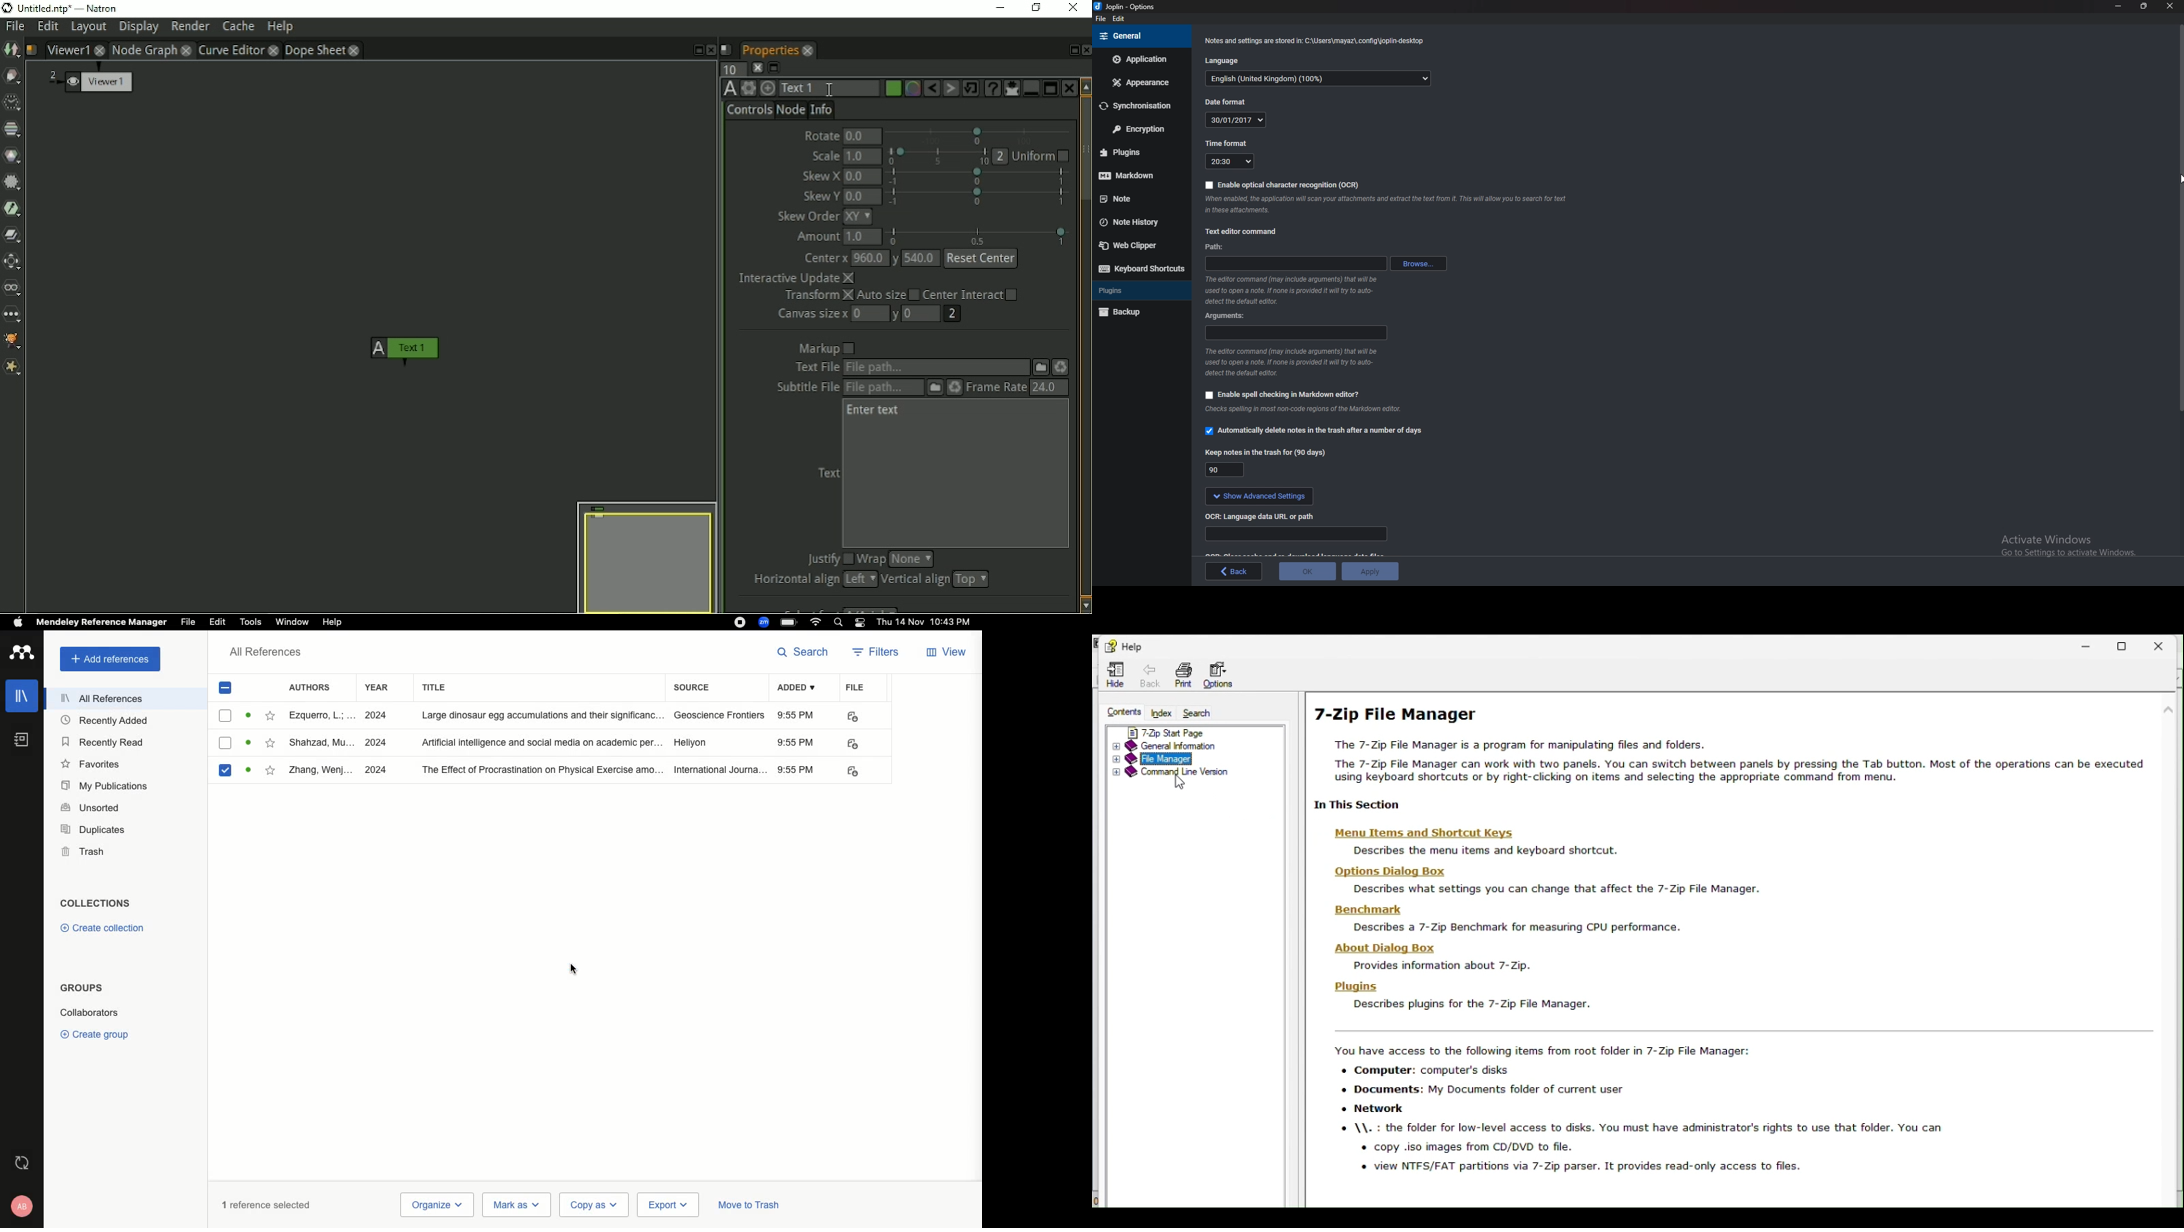  What do you see at coordinates (856, 686) in the screenshot?
I see `File` at bounding box center [856, 686].